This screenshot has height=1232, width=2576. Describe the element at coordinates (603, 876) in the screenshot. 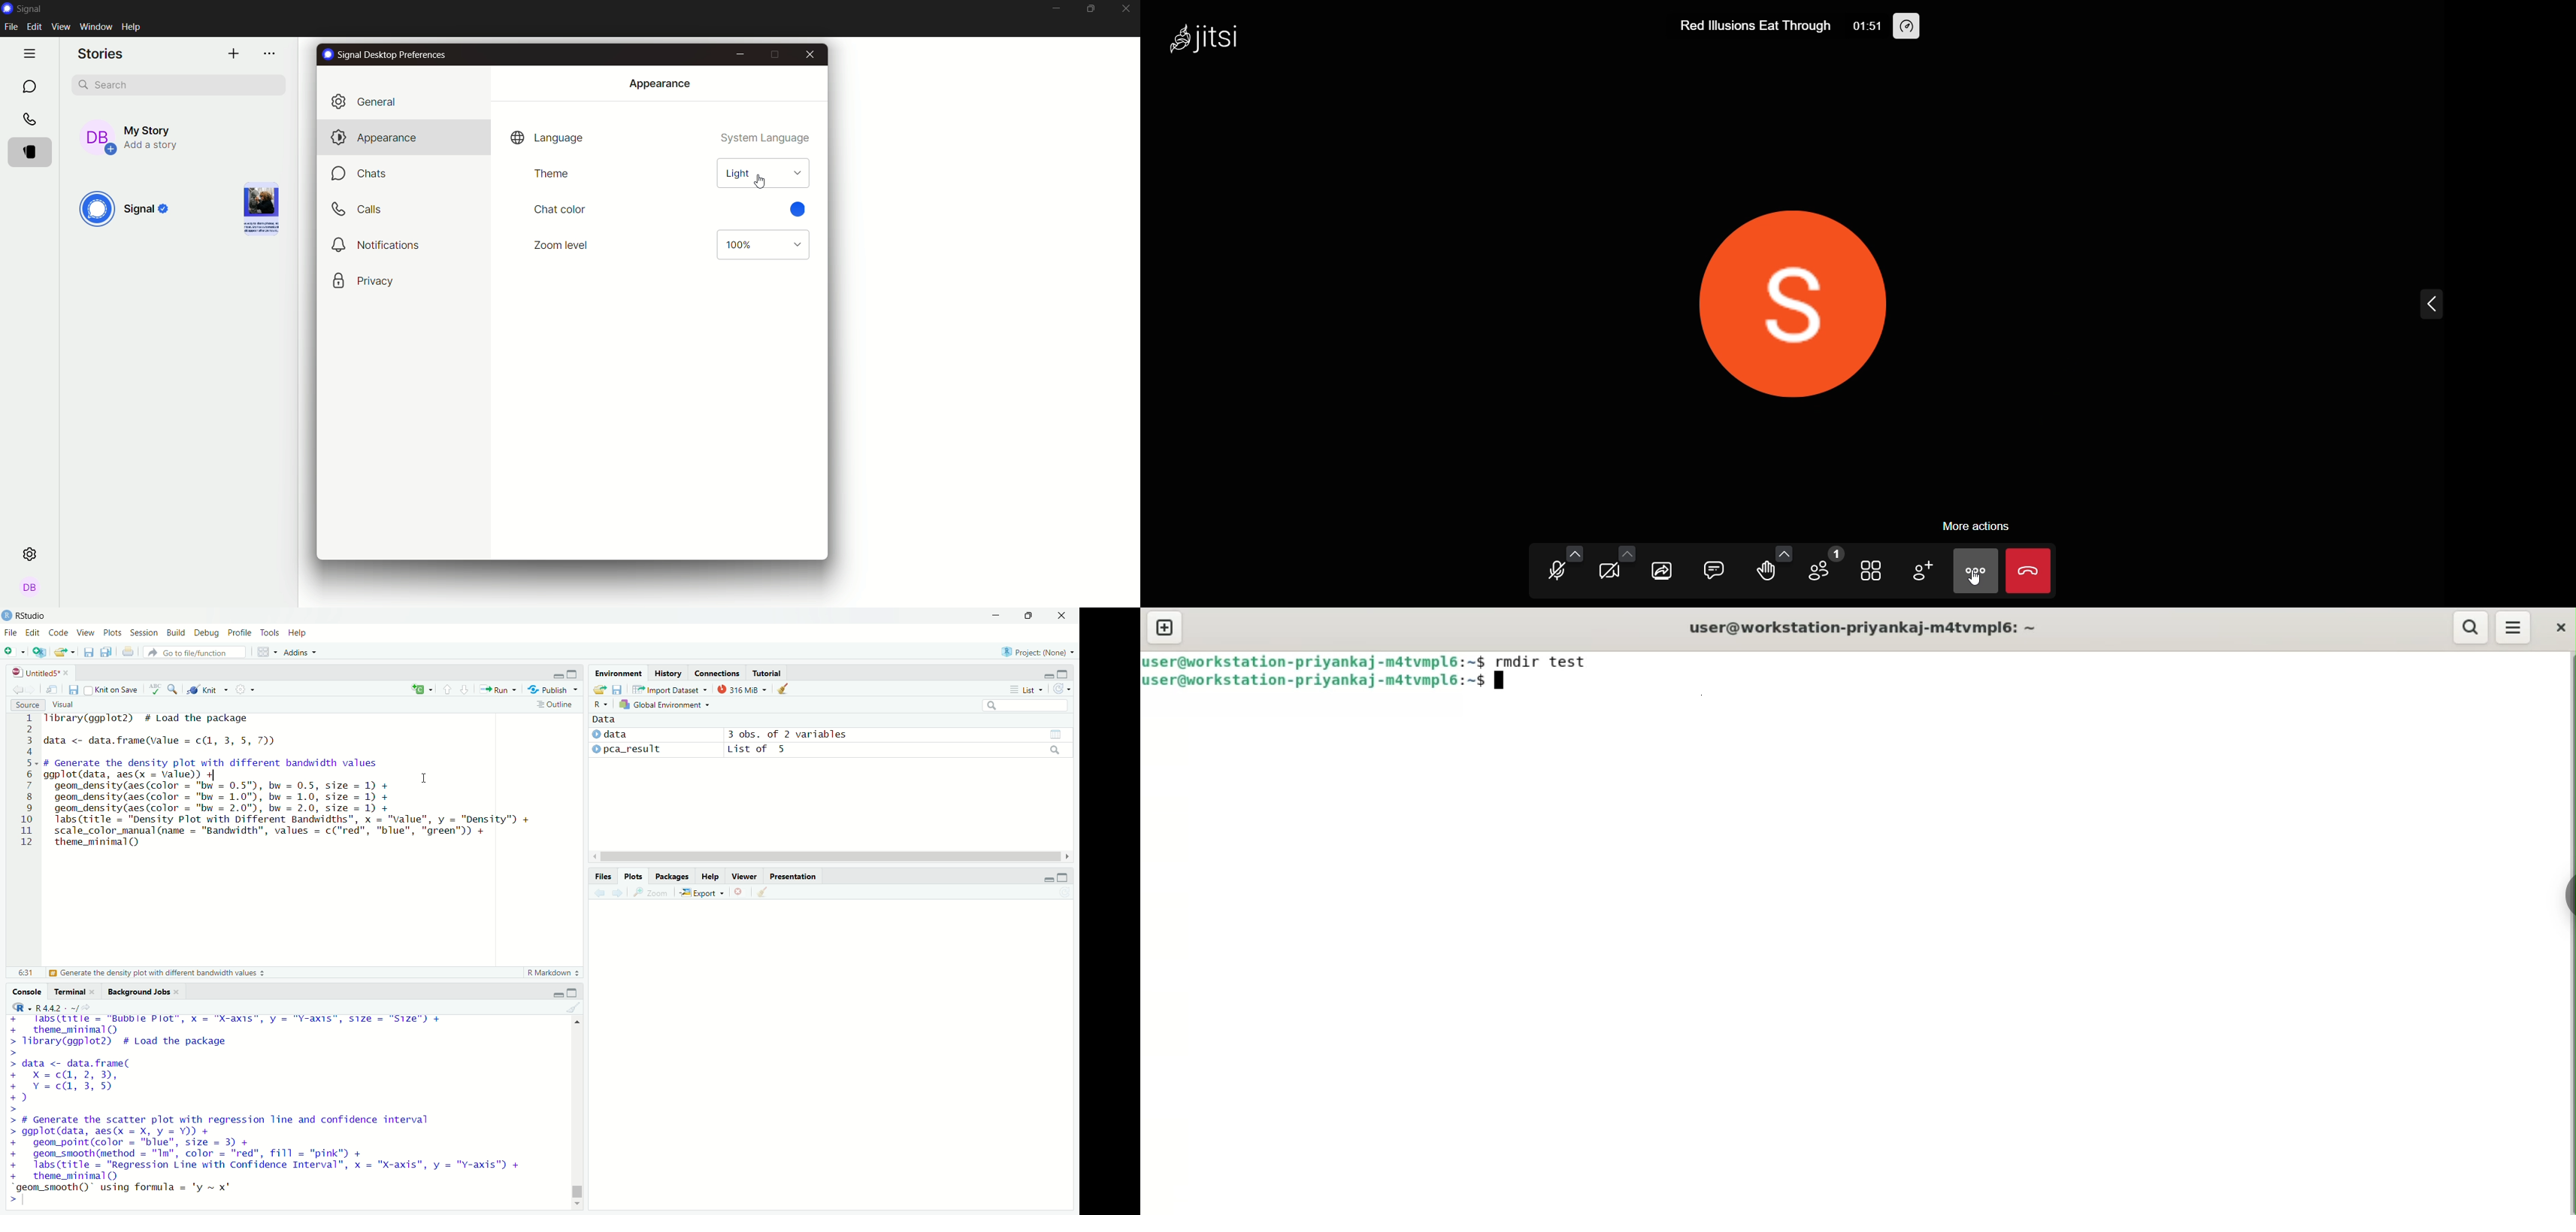

I see `Files` at that location.